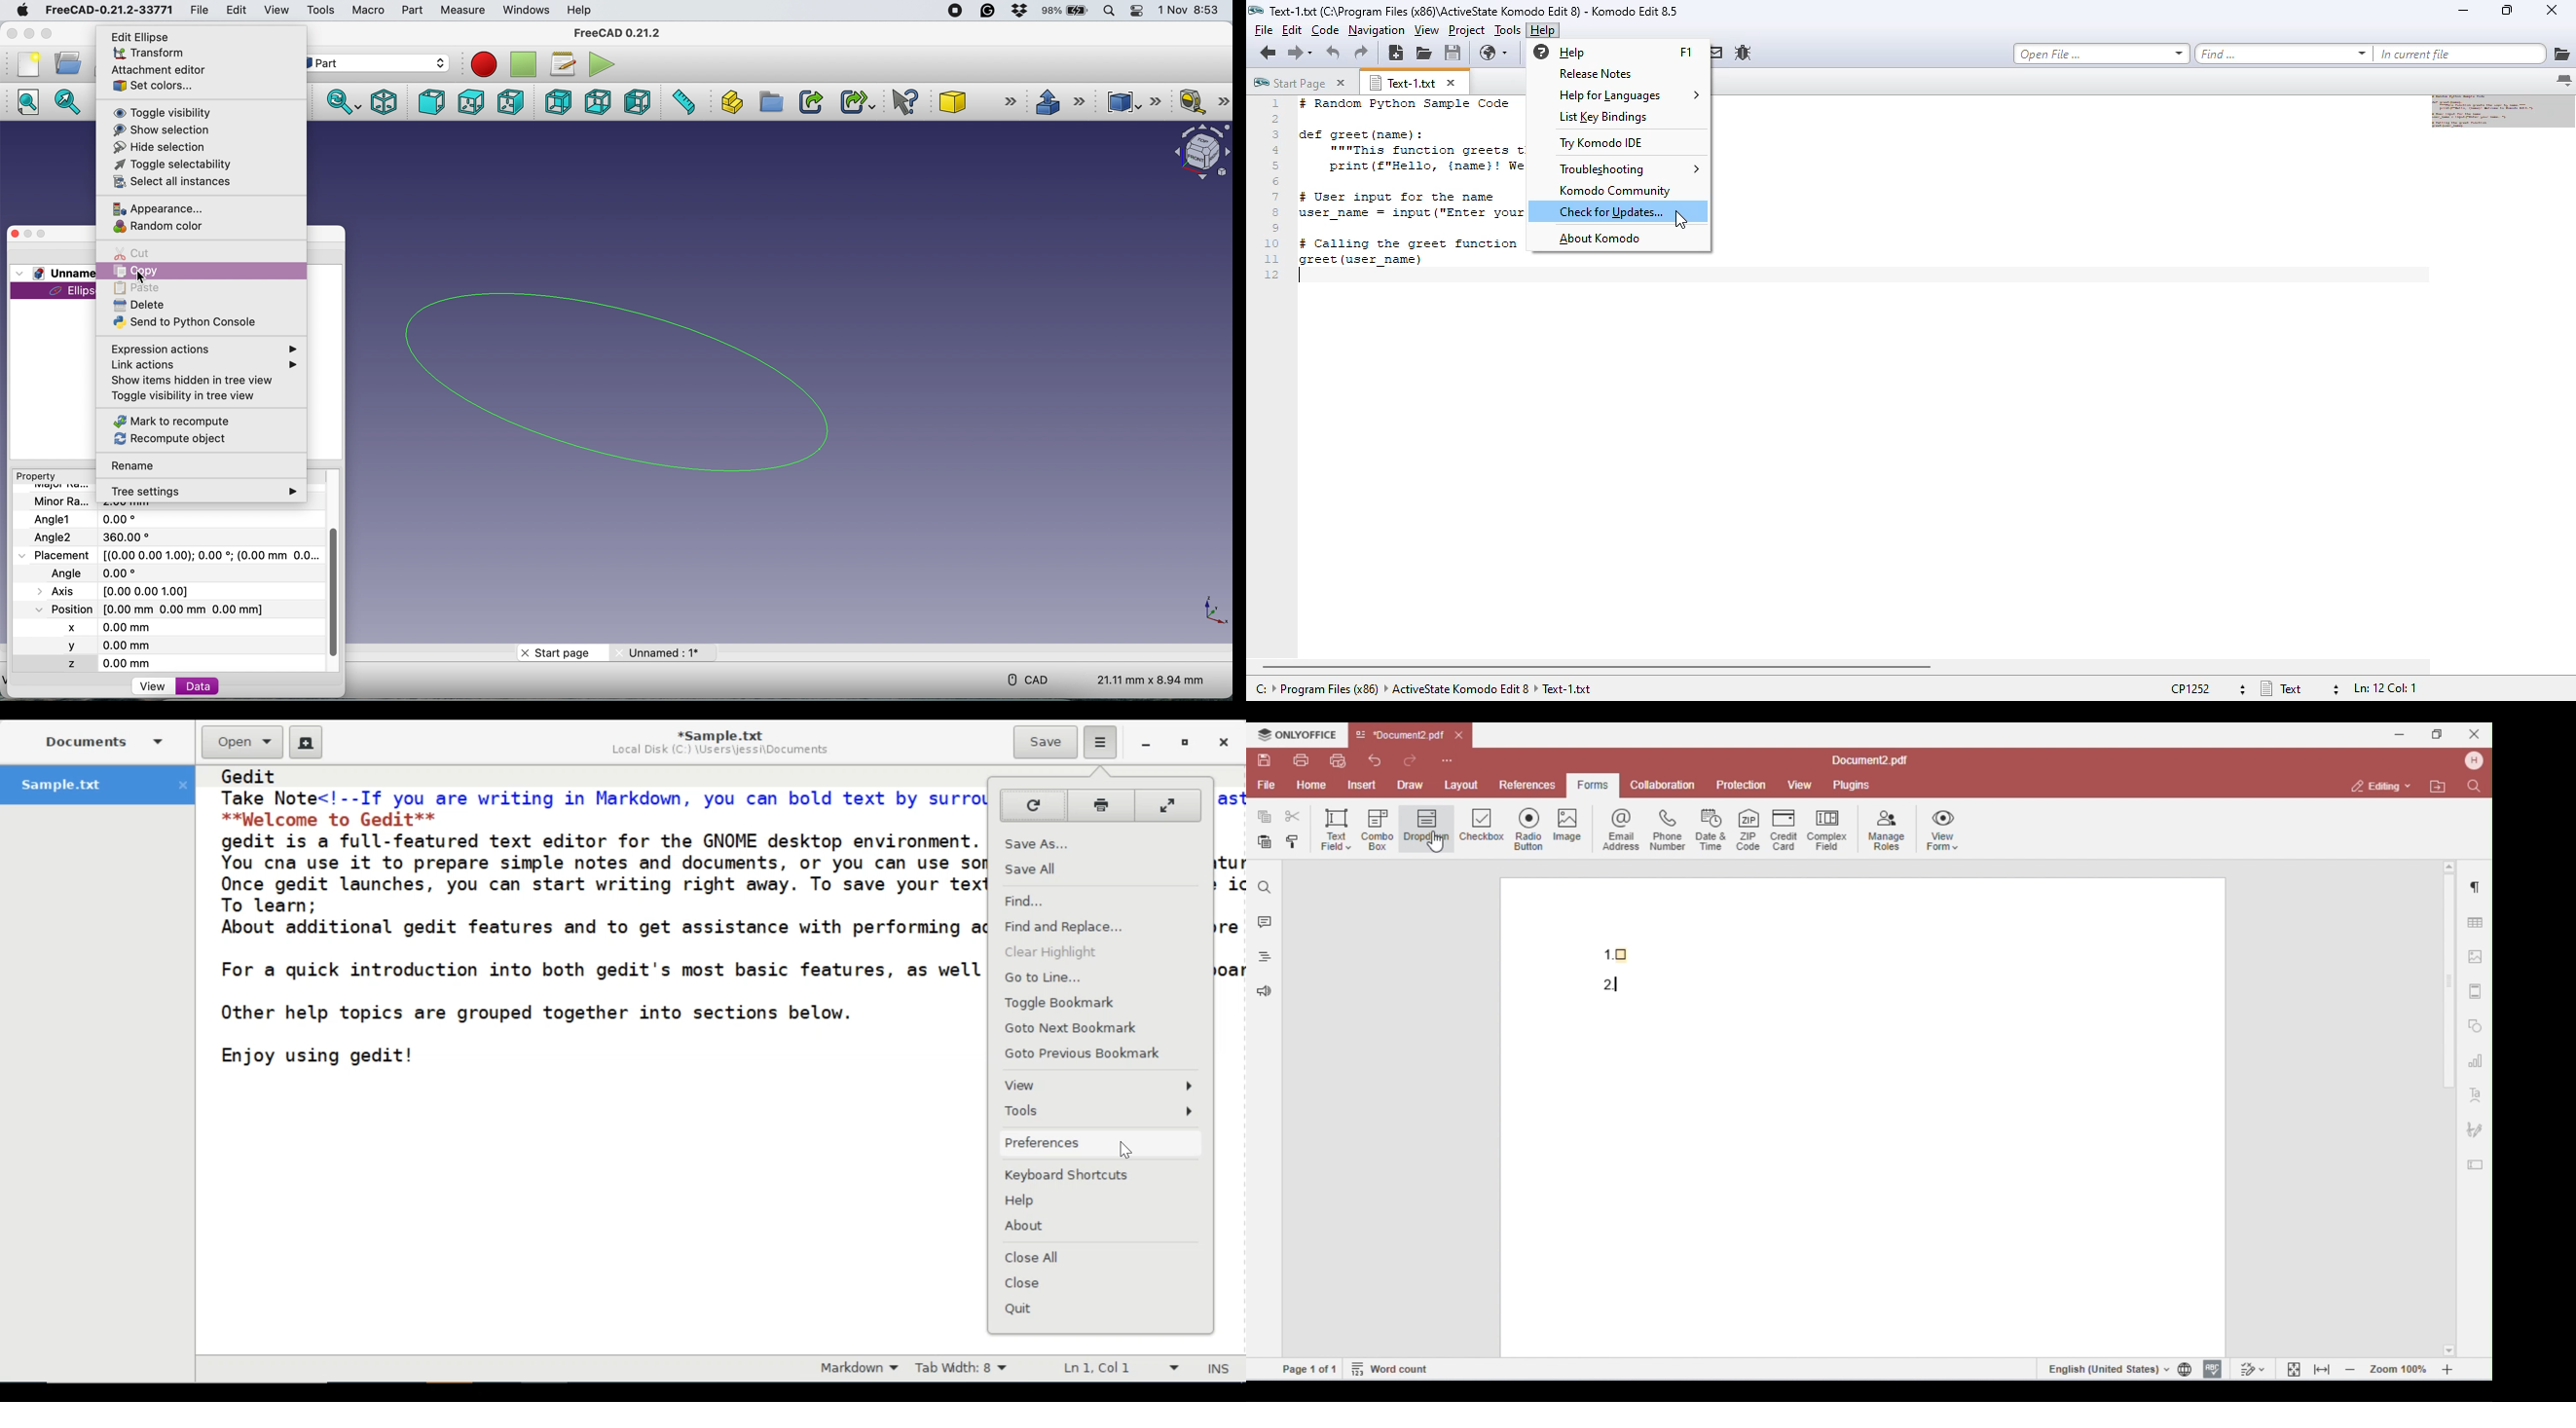 This screenshot has height=1428, width=2576. I want to click on extrude, so click(1062, 104).